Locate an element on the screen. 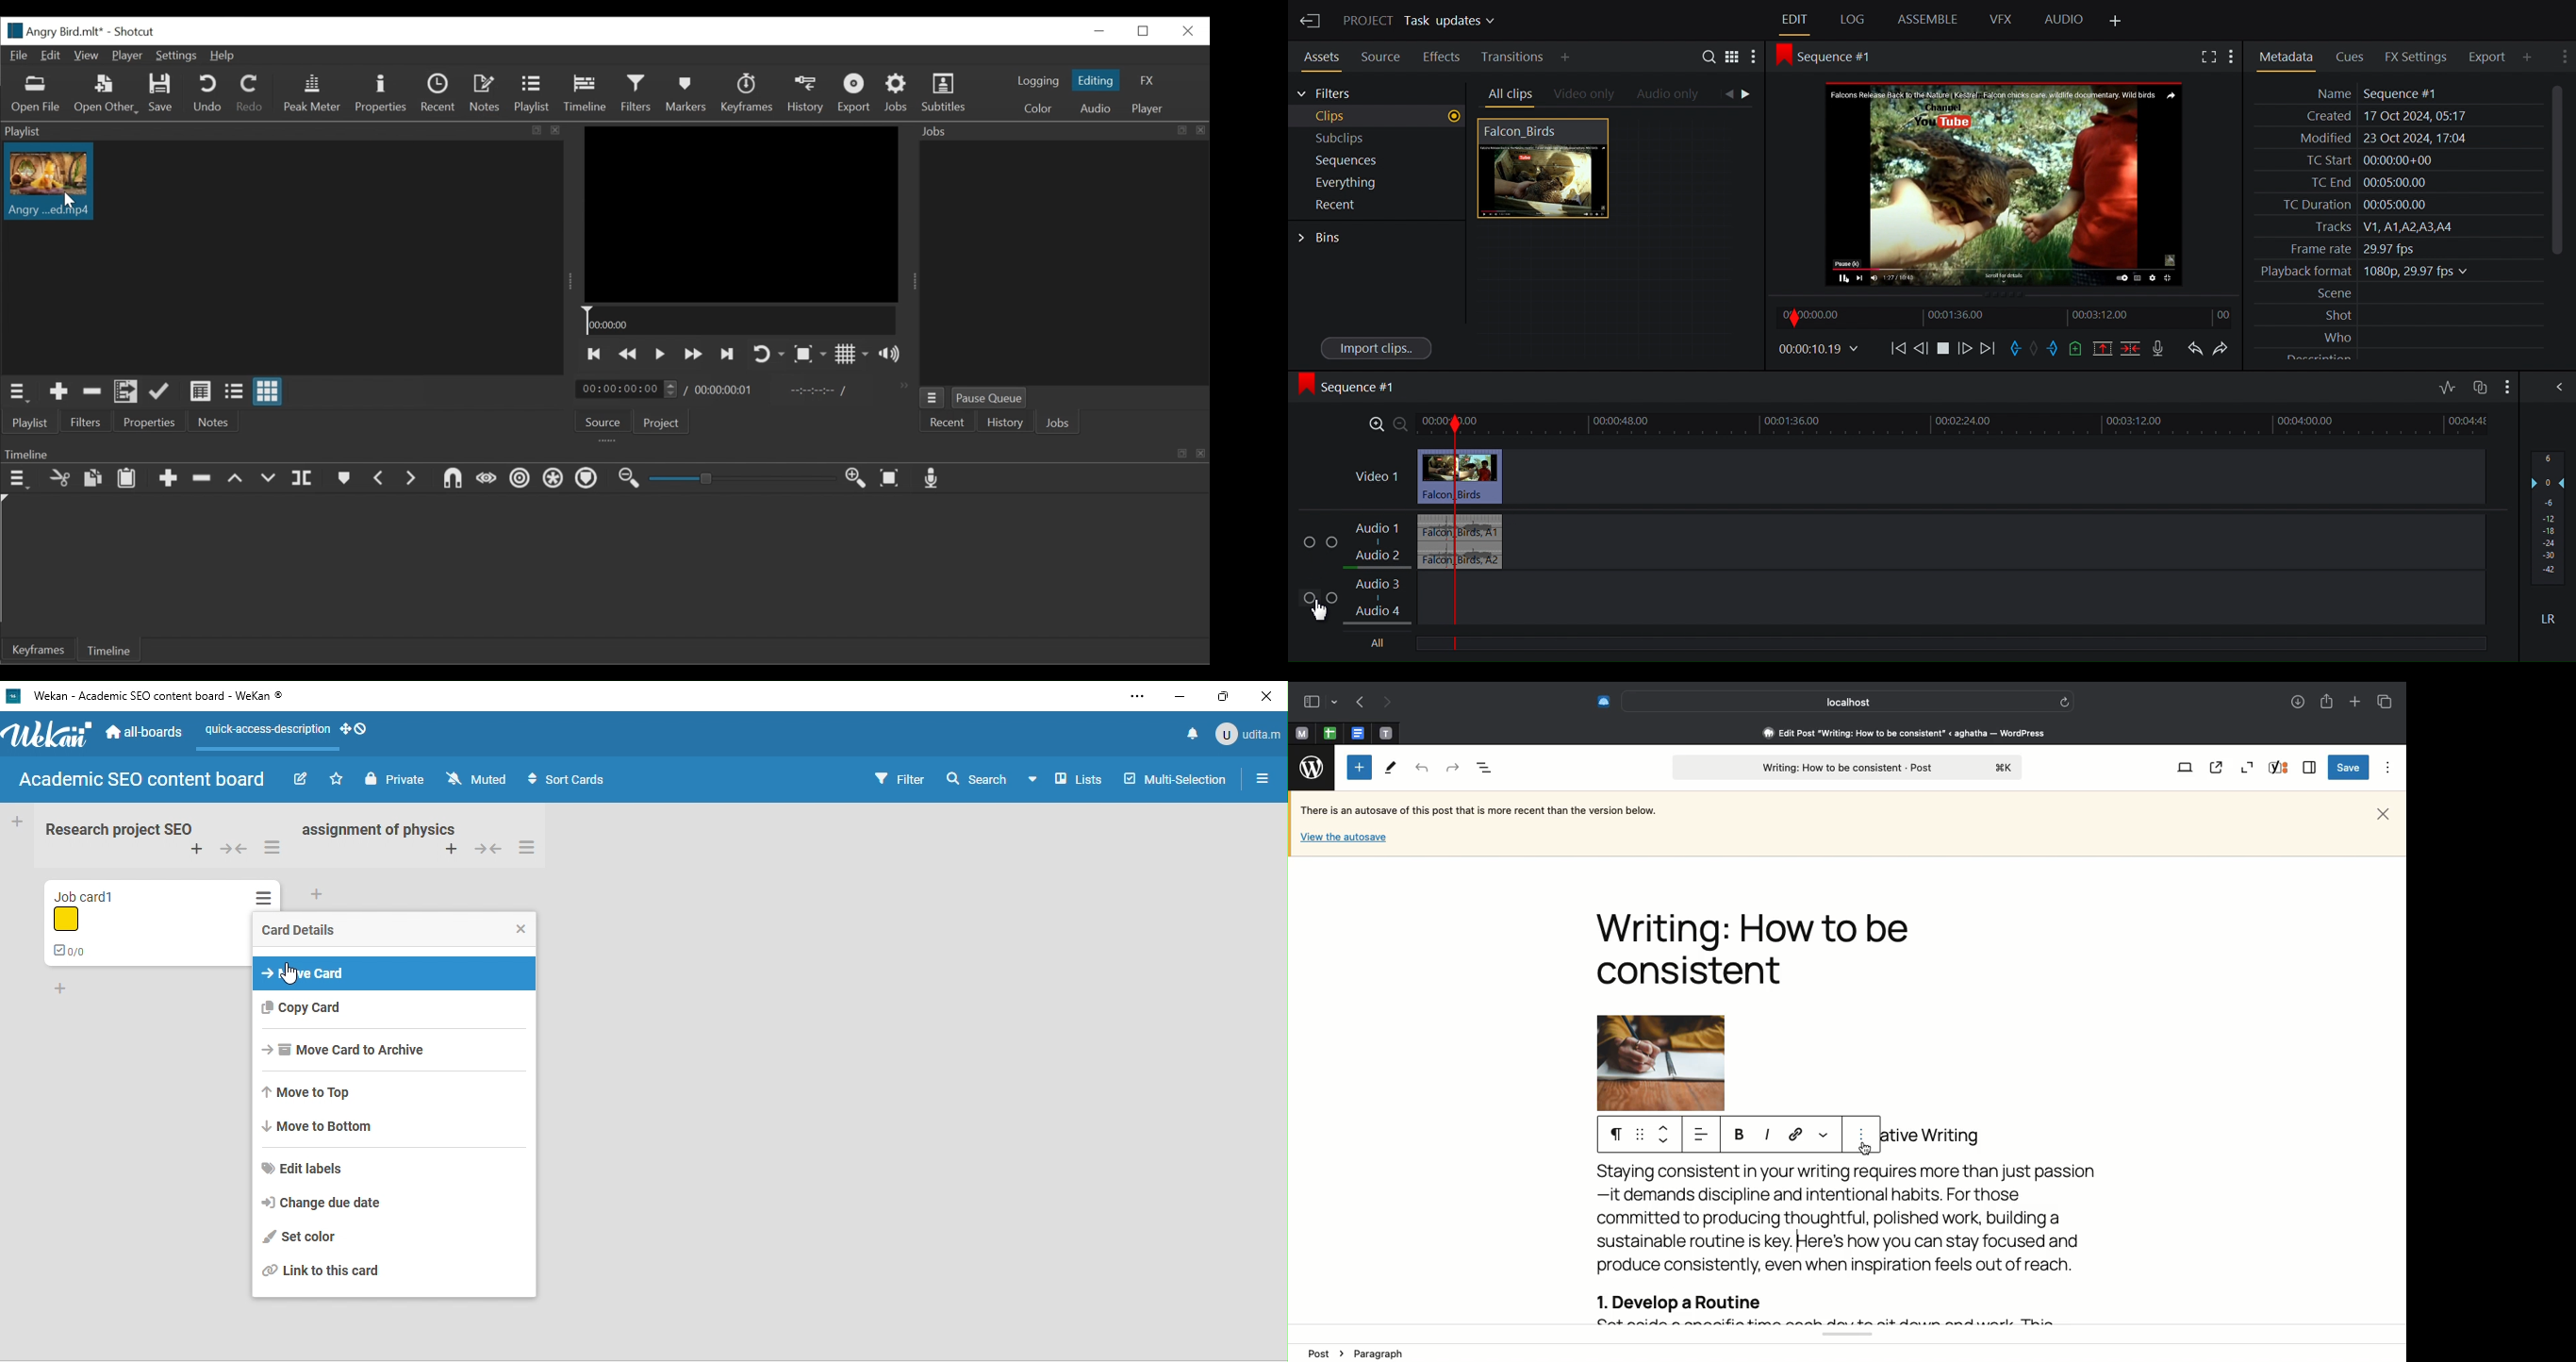 The image size is (2576, 1372). TC Start is located at coordinates (2396, 160).